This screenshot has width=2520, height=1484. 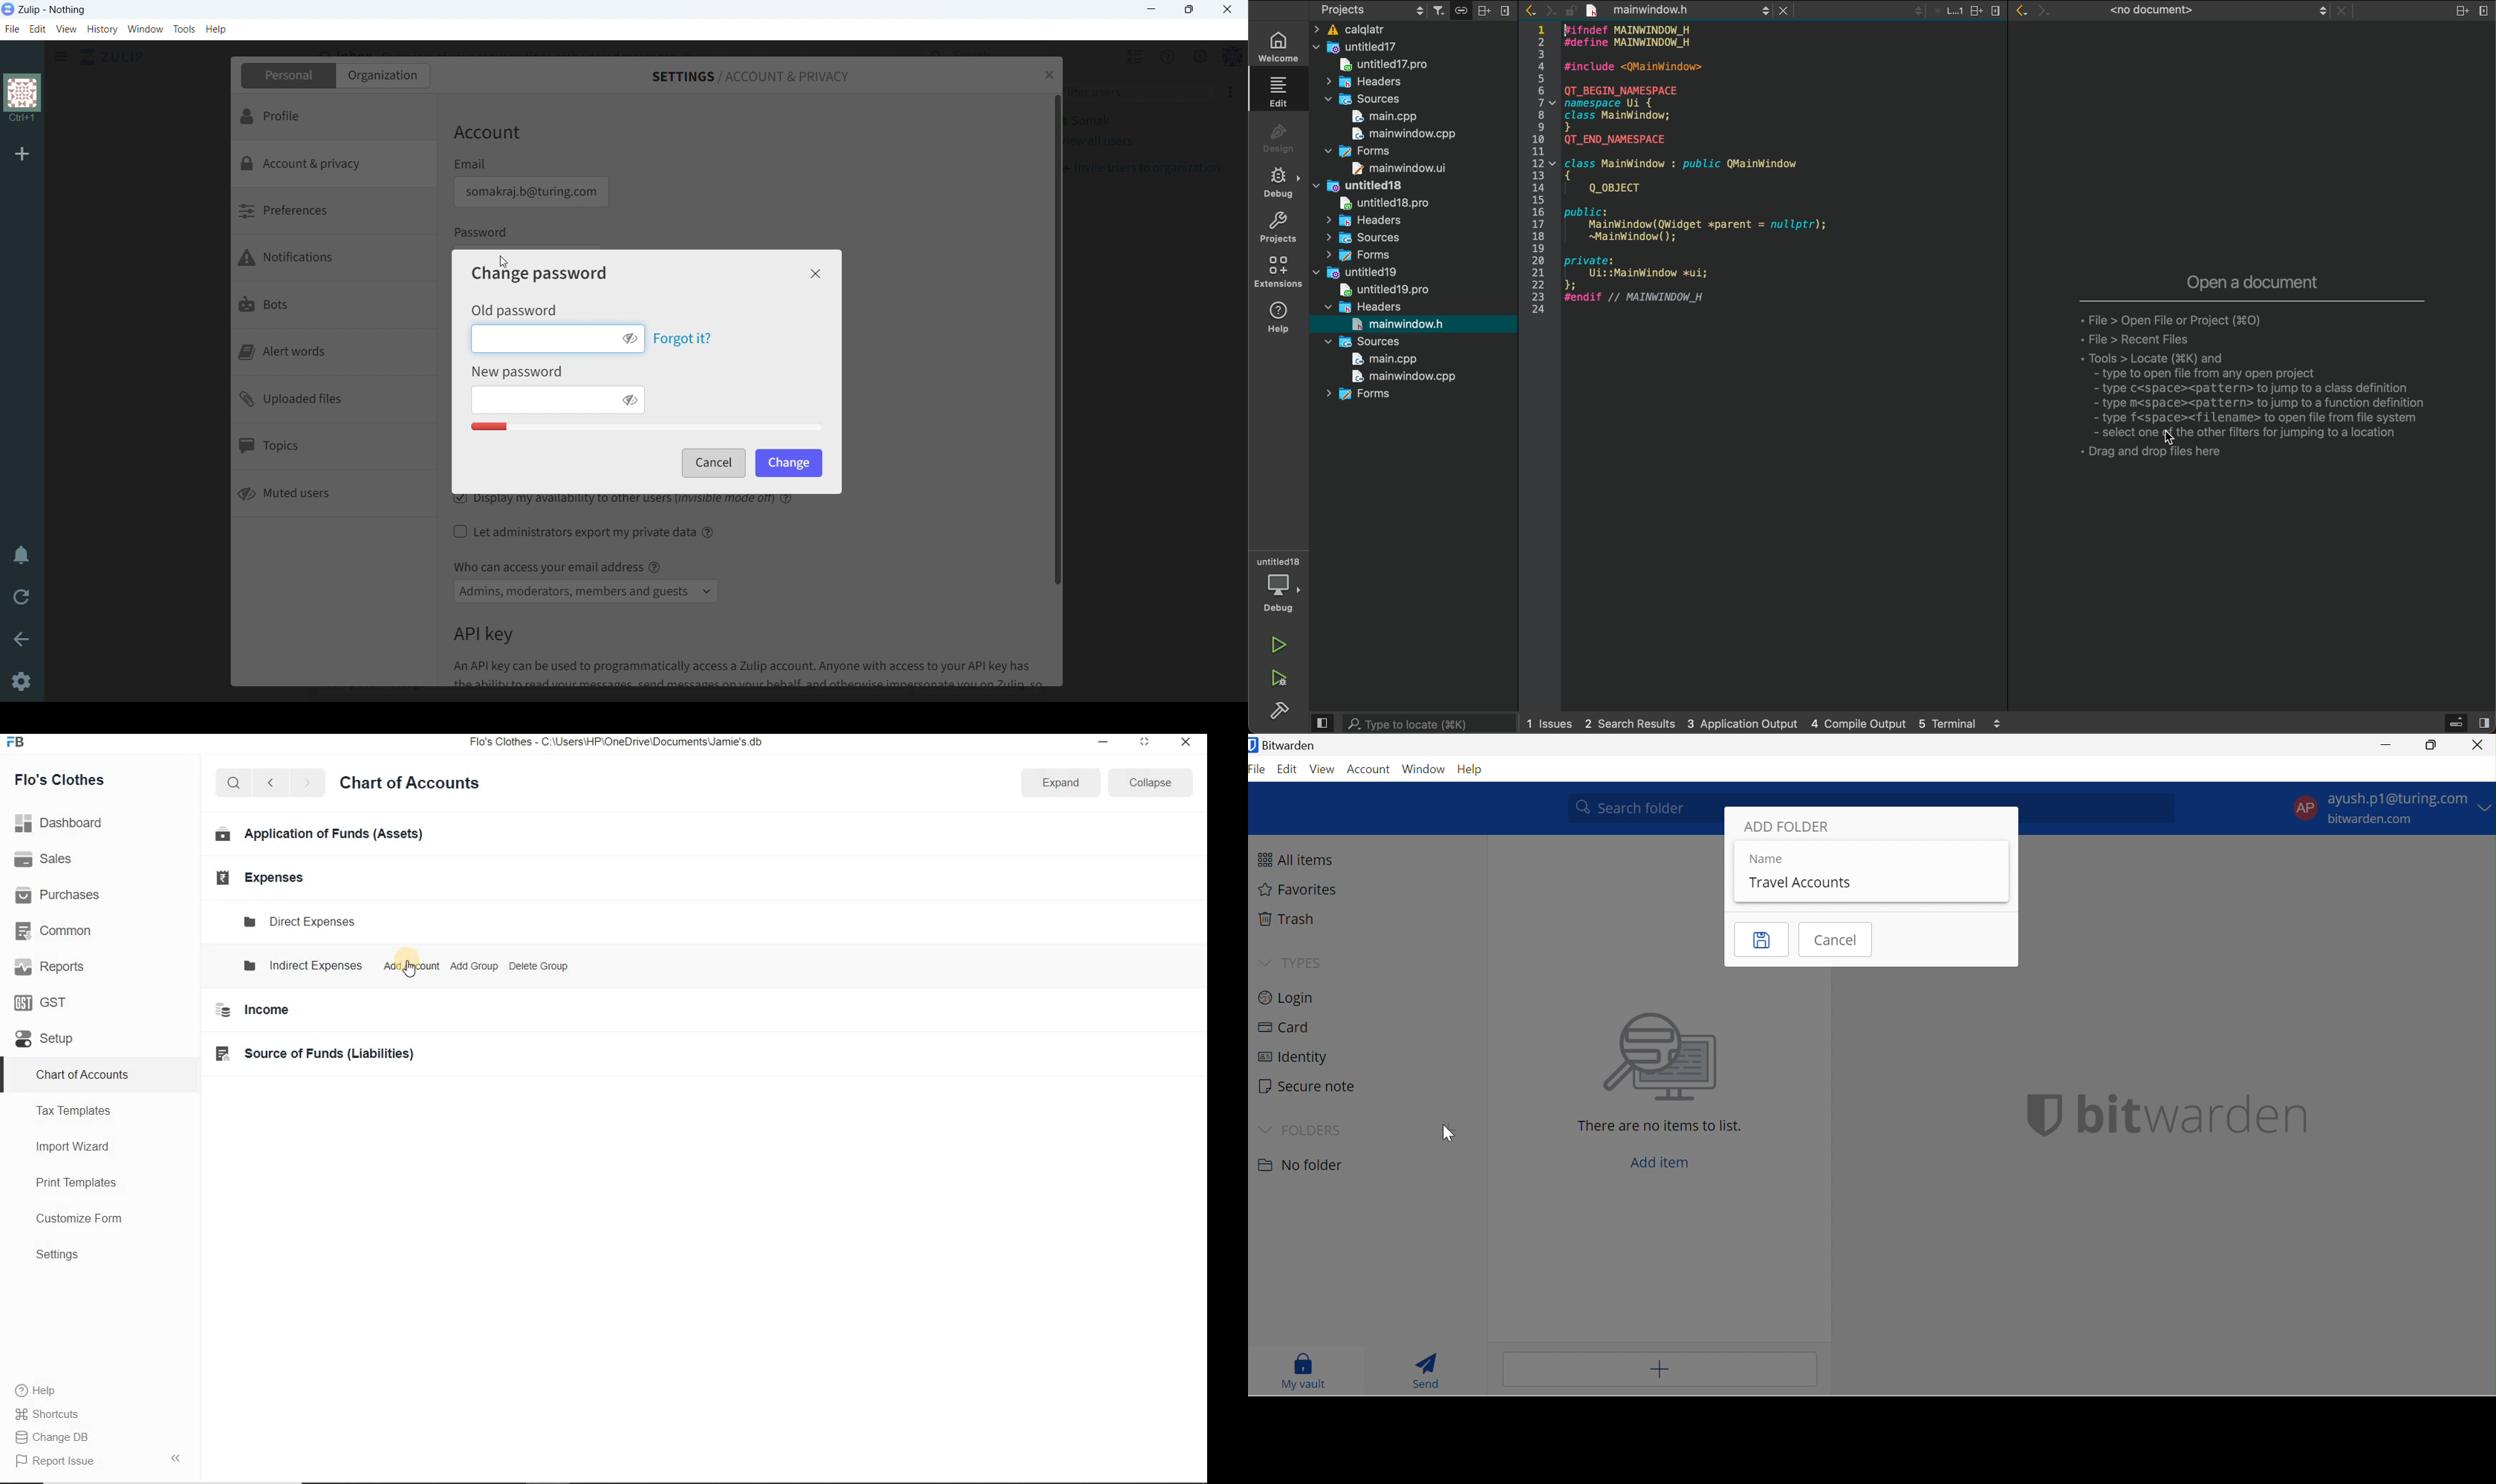 What do you see at coordinates (46, 859) in the screenshot?
I see `Sales` at bounding box center [46, 859].